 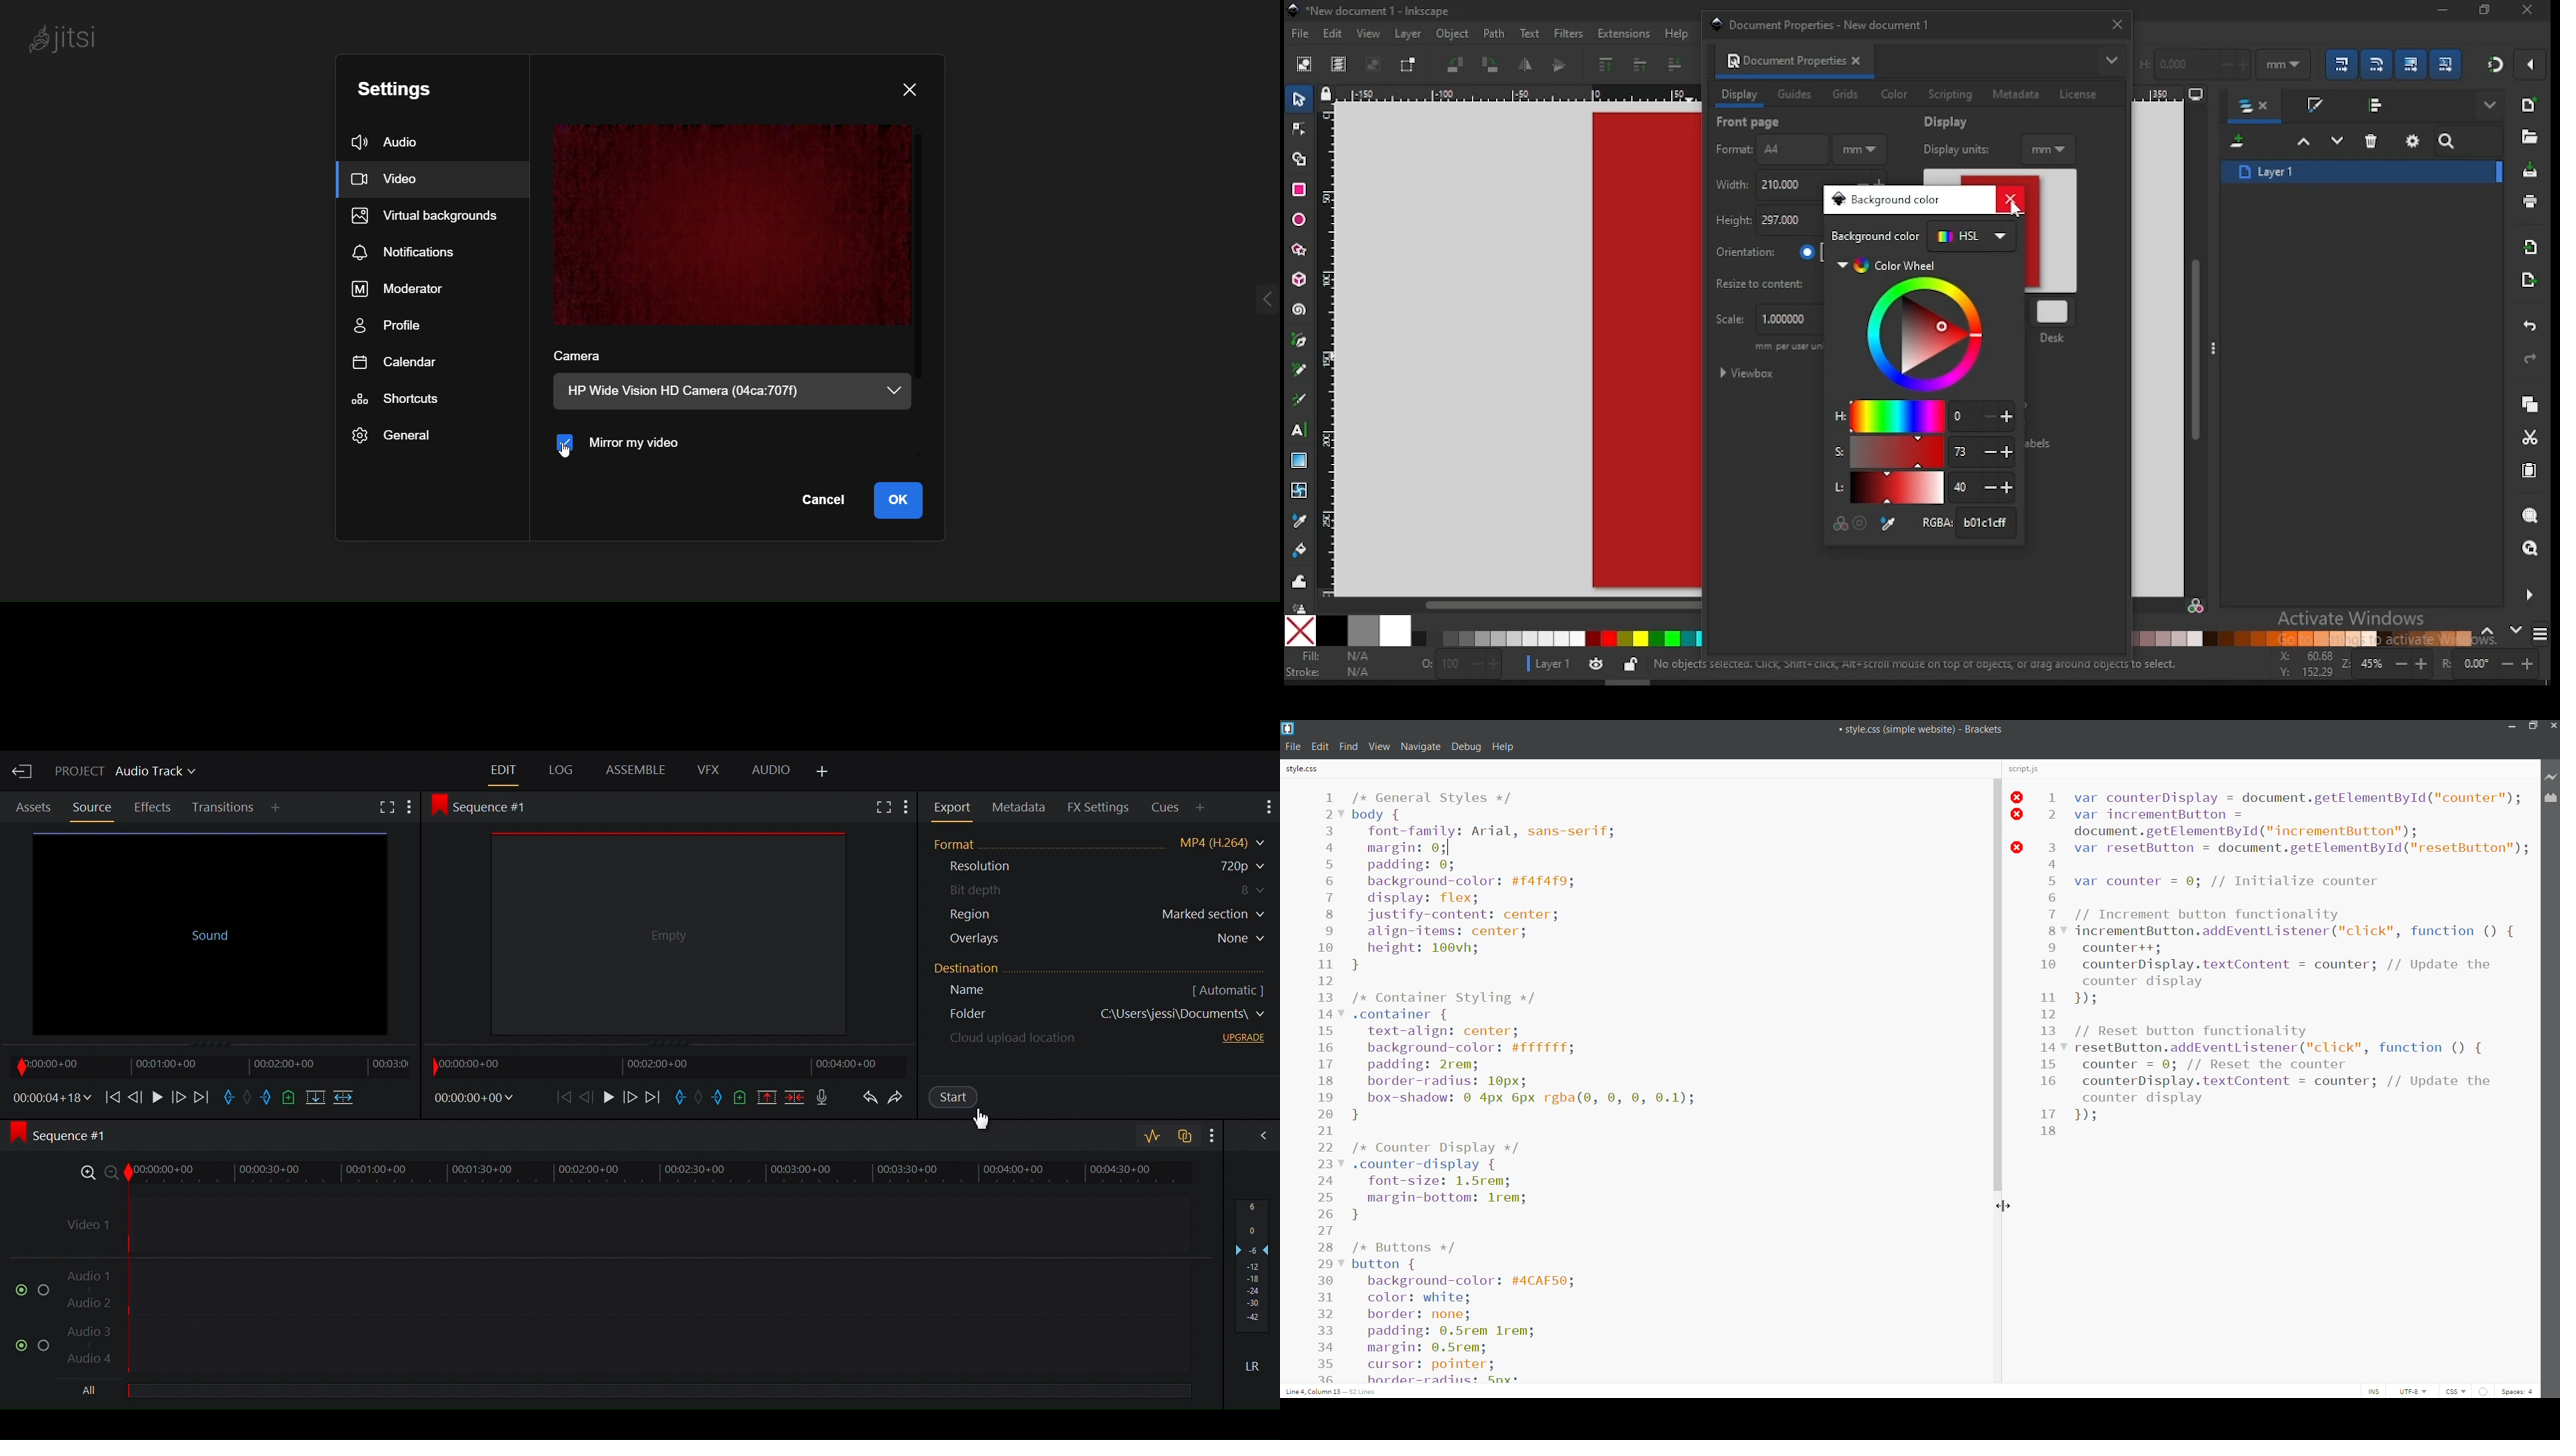 What do you see at coordinates (93, 1391) in the screenshot?
I see `All` at bounding box center [93, 1391].